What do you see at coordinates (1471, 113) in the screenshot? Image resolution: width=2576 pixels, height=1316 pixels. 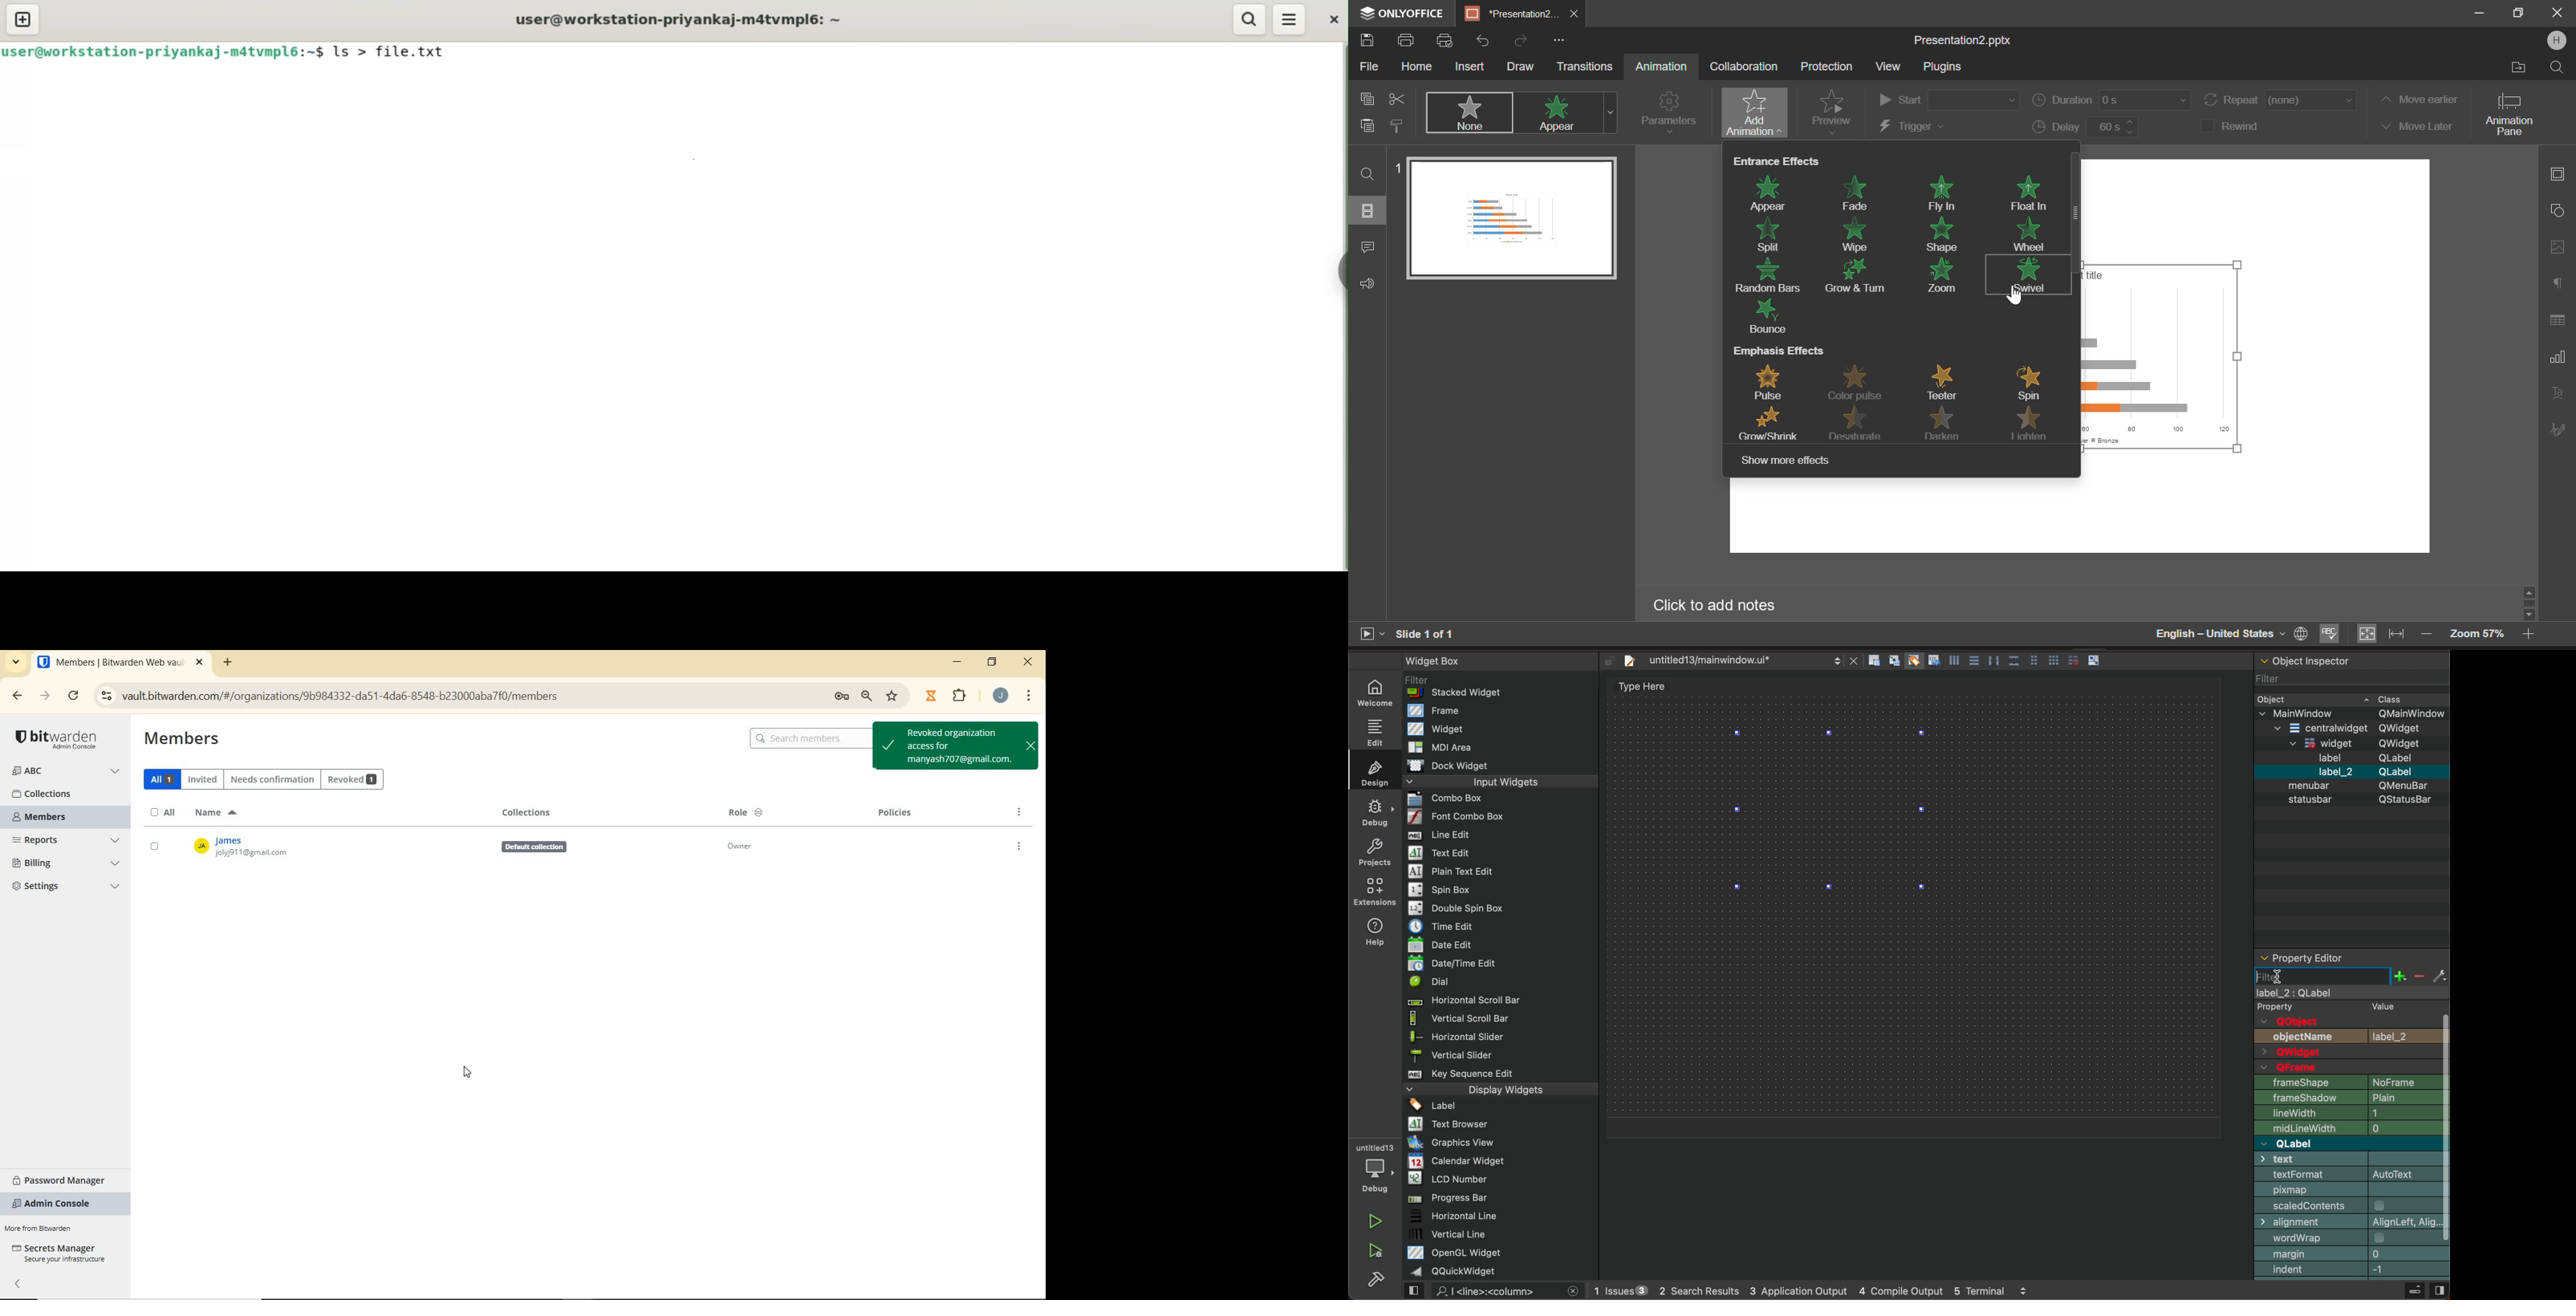 I see `None` at bounding box center [1471, 113].